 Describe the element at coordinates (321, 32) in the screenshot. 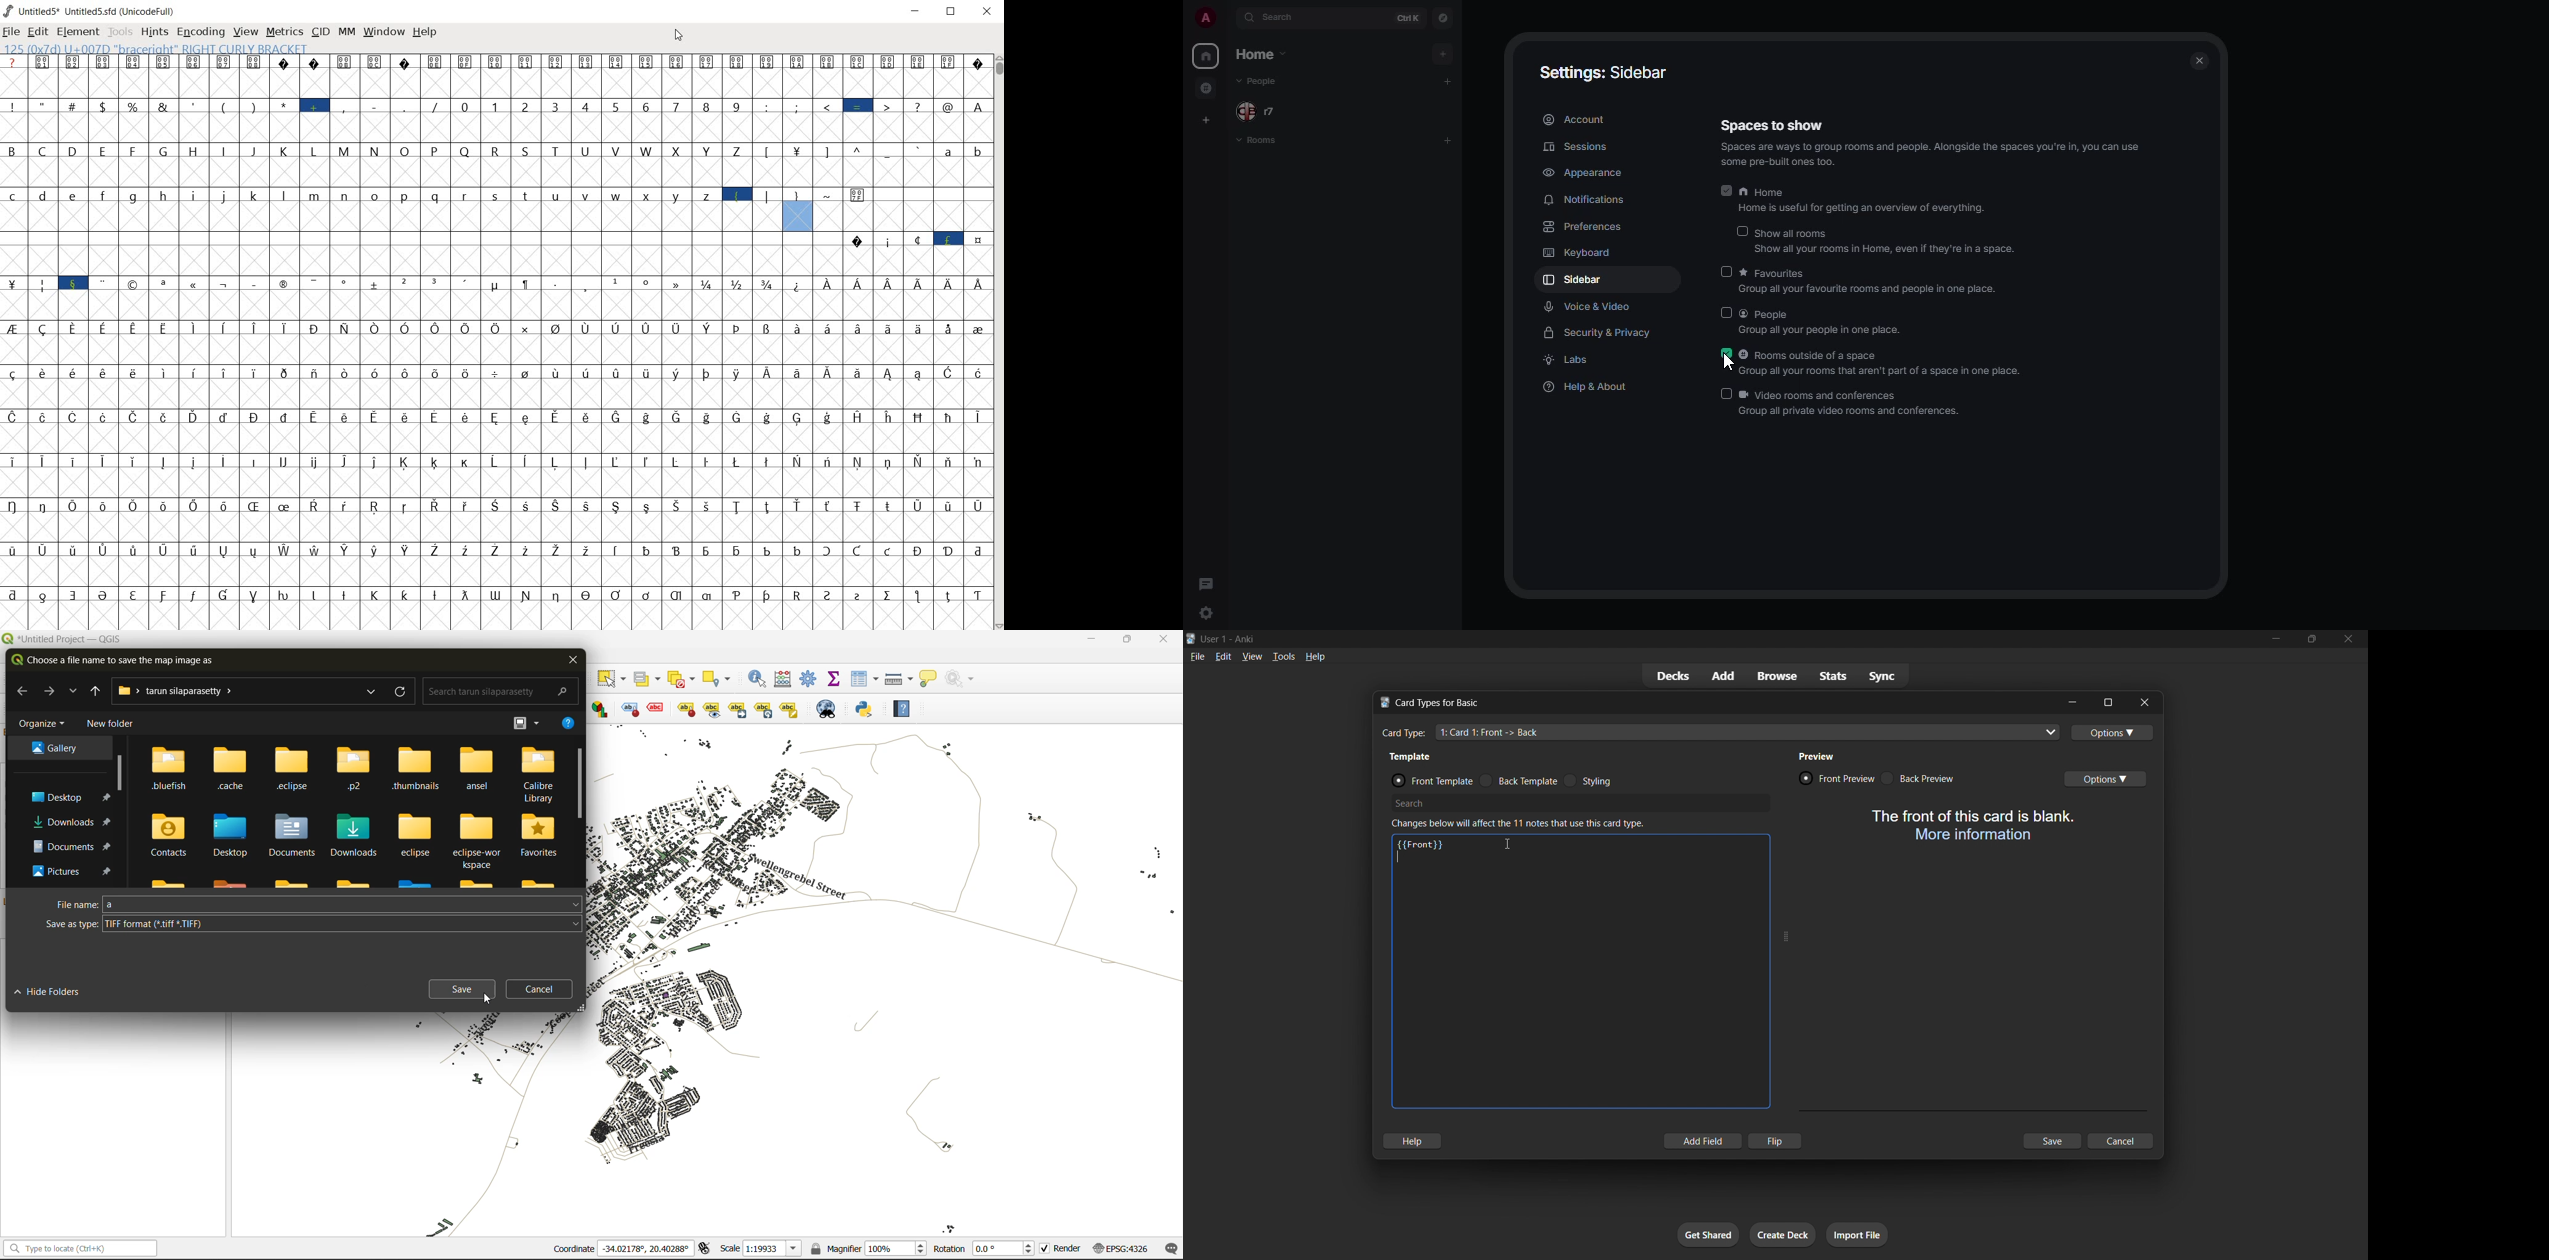

I see `CID` at that location.